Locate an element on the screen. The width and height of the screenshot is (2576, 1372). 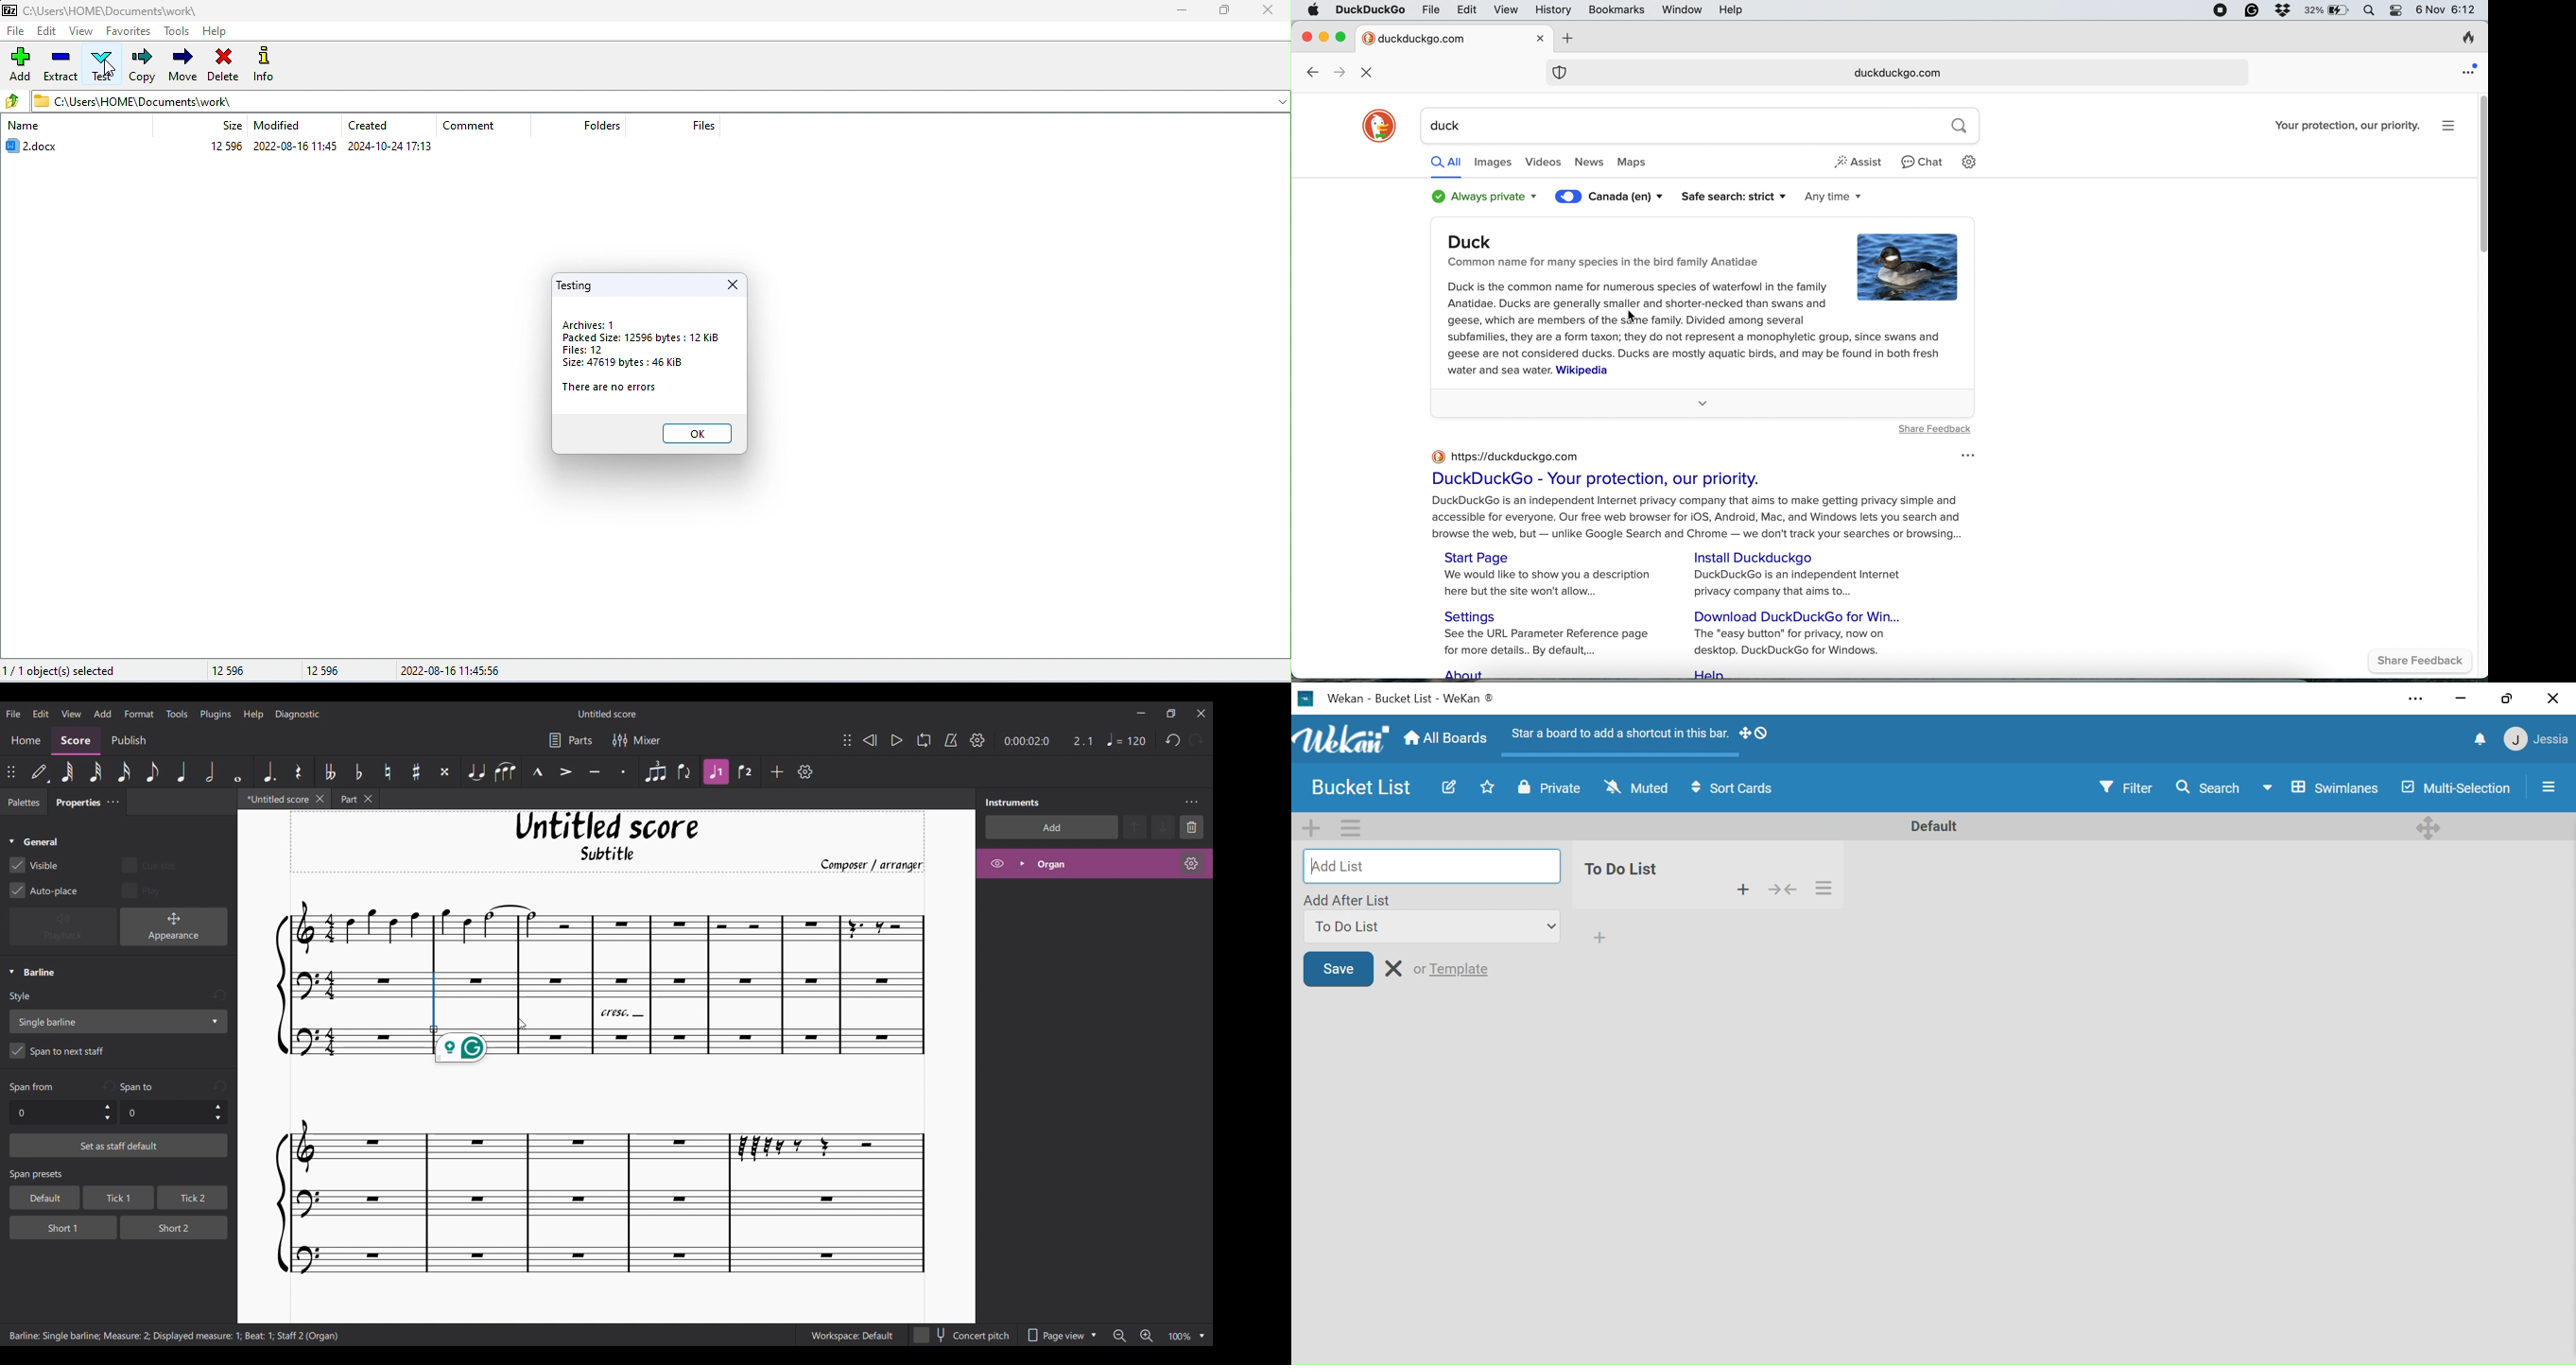
There are no errors is located at coordinates (610, 388).